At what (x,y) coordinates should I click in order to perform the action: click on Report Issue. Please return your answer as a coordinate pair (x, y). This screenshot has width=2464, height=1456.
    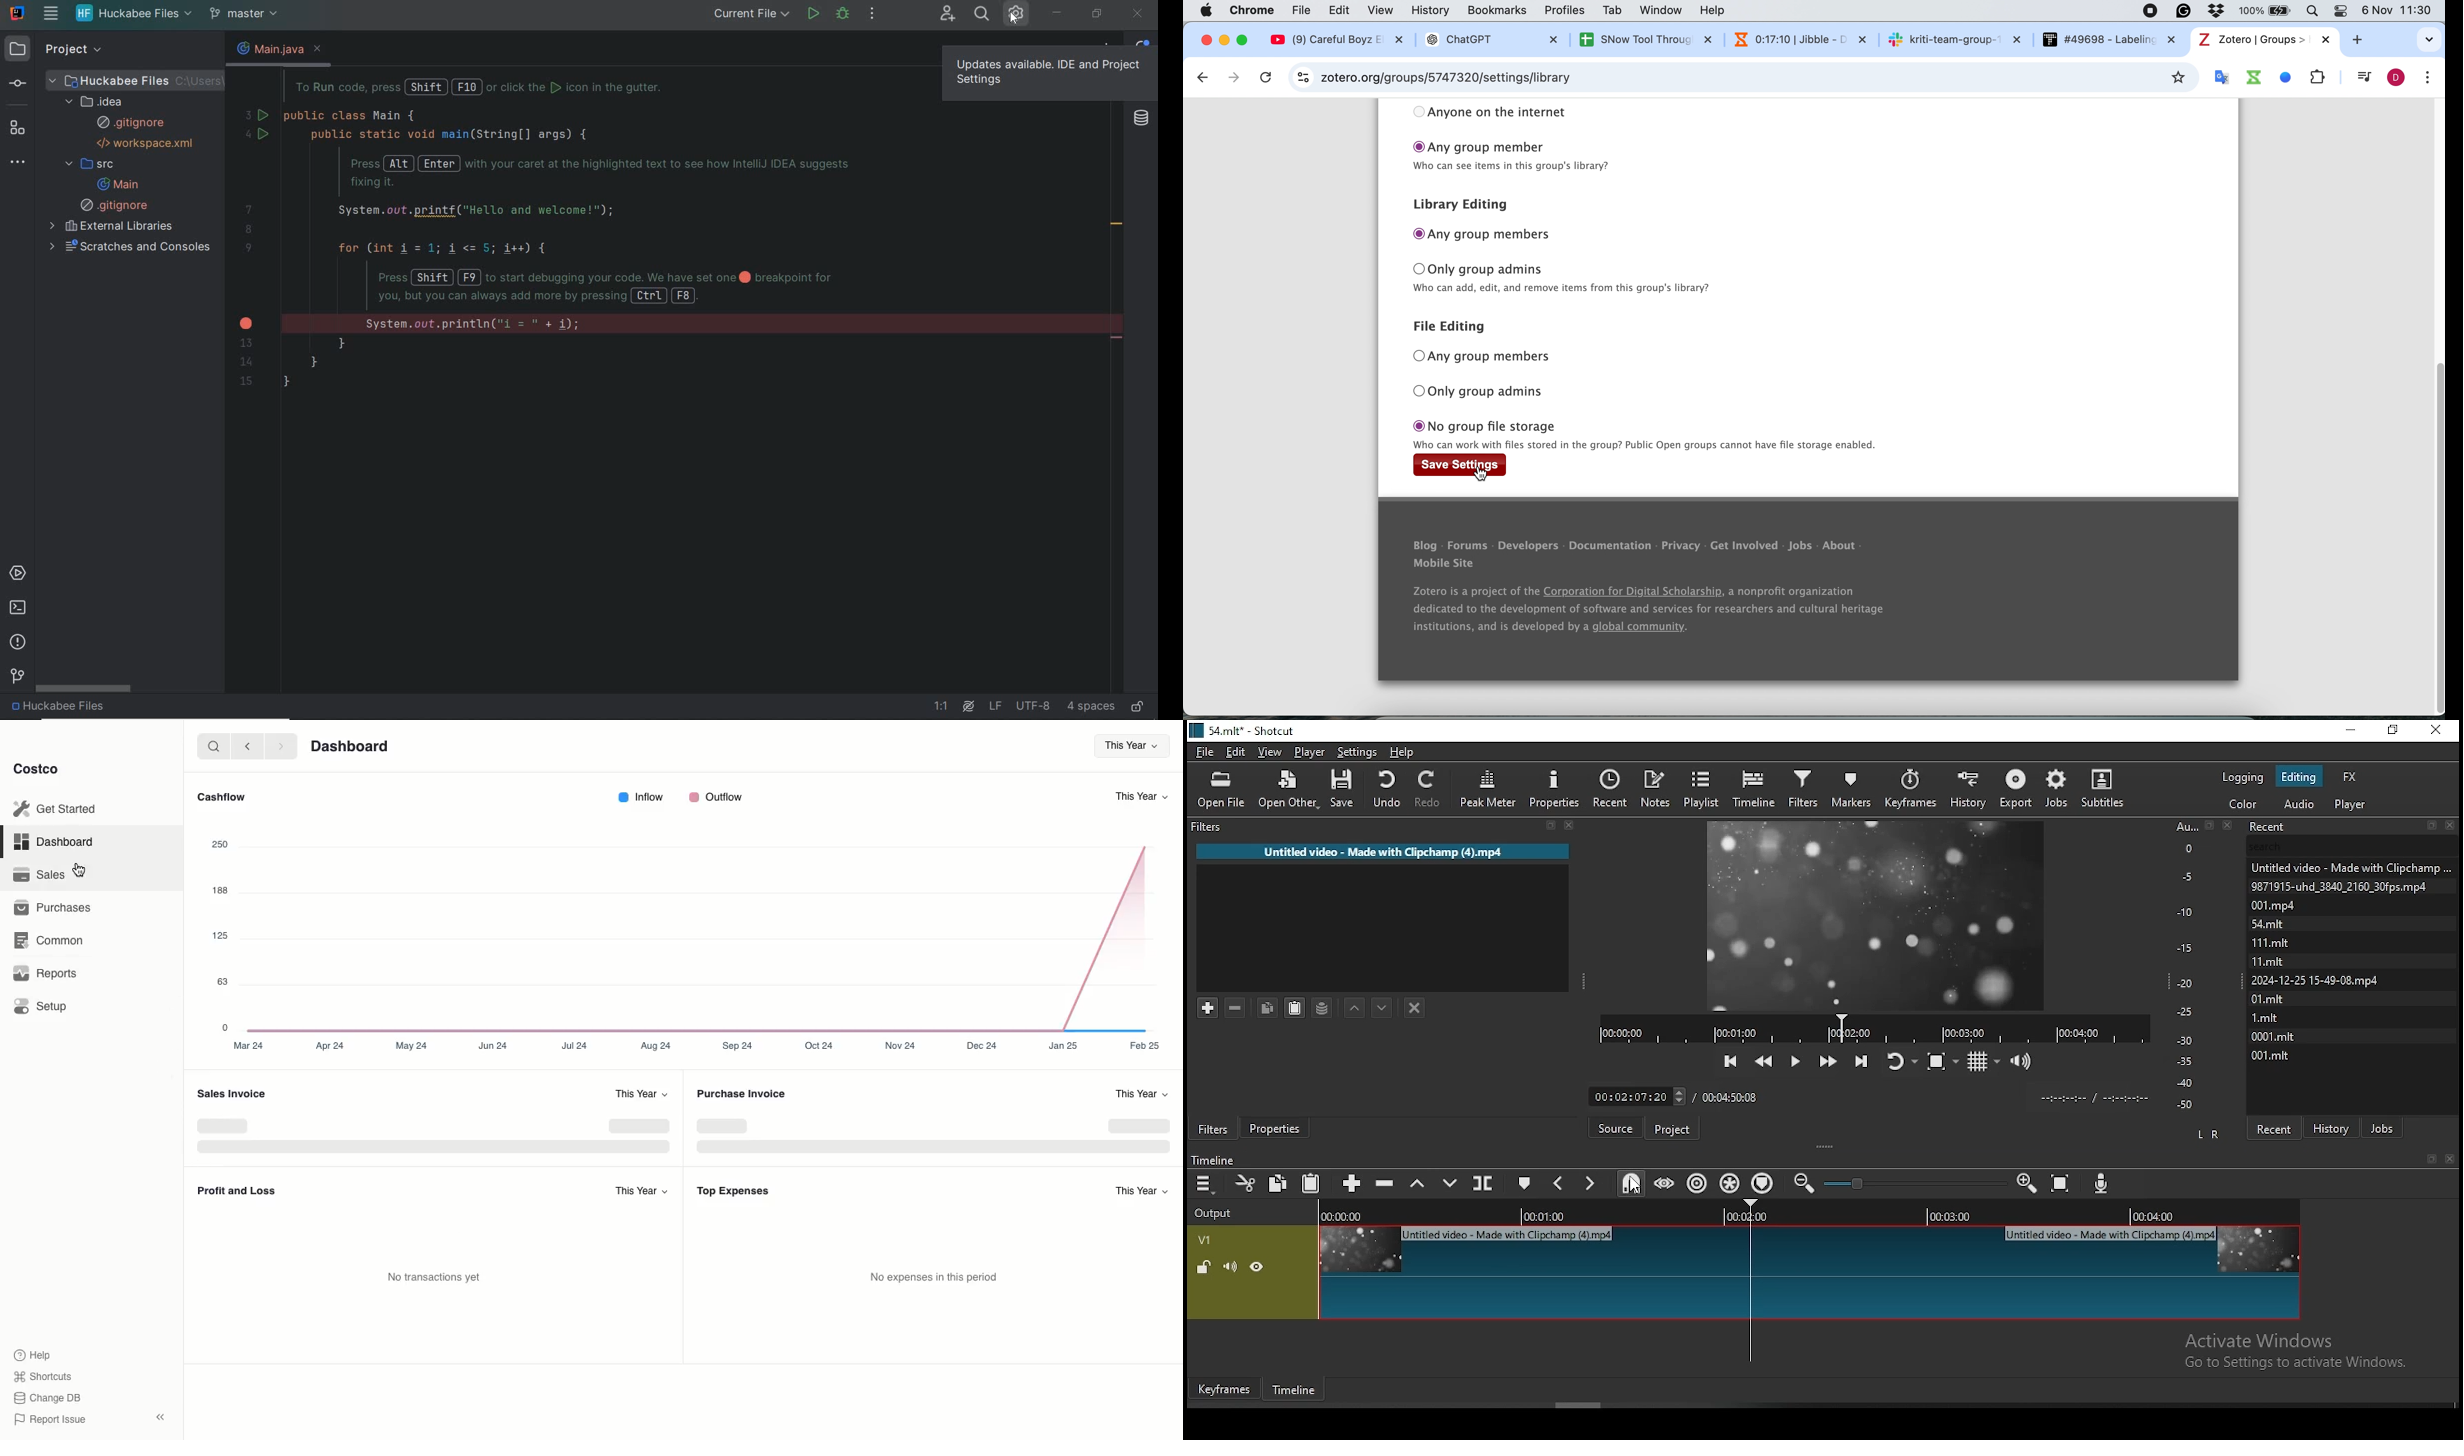
    Looking at the image, I should click on (50, 1419).